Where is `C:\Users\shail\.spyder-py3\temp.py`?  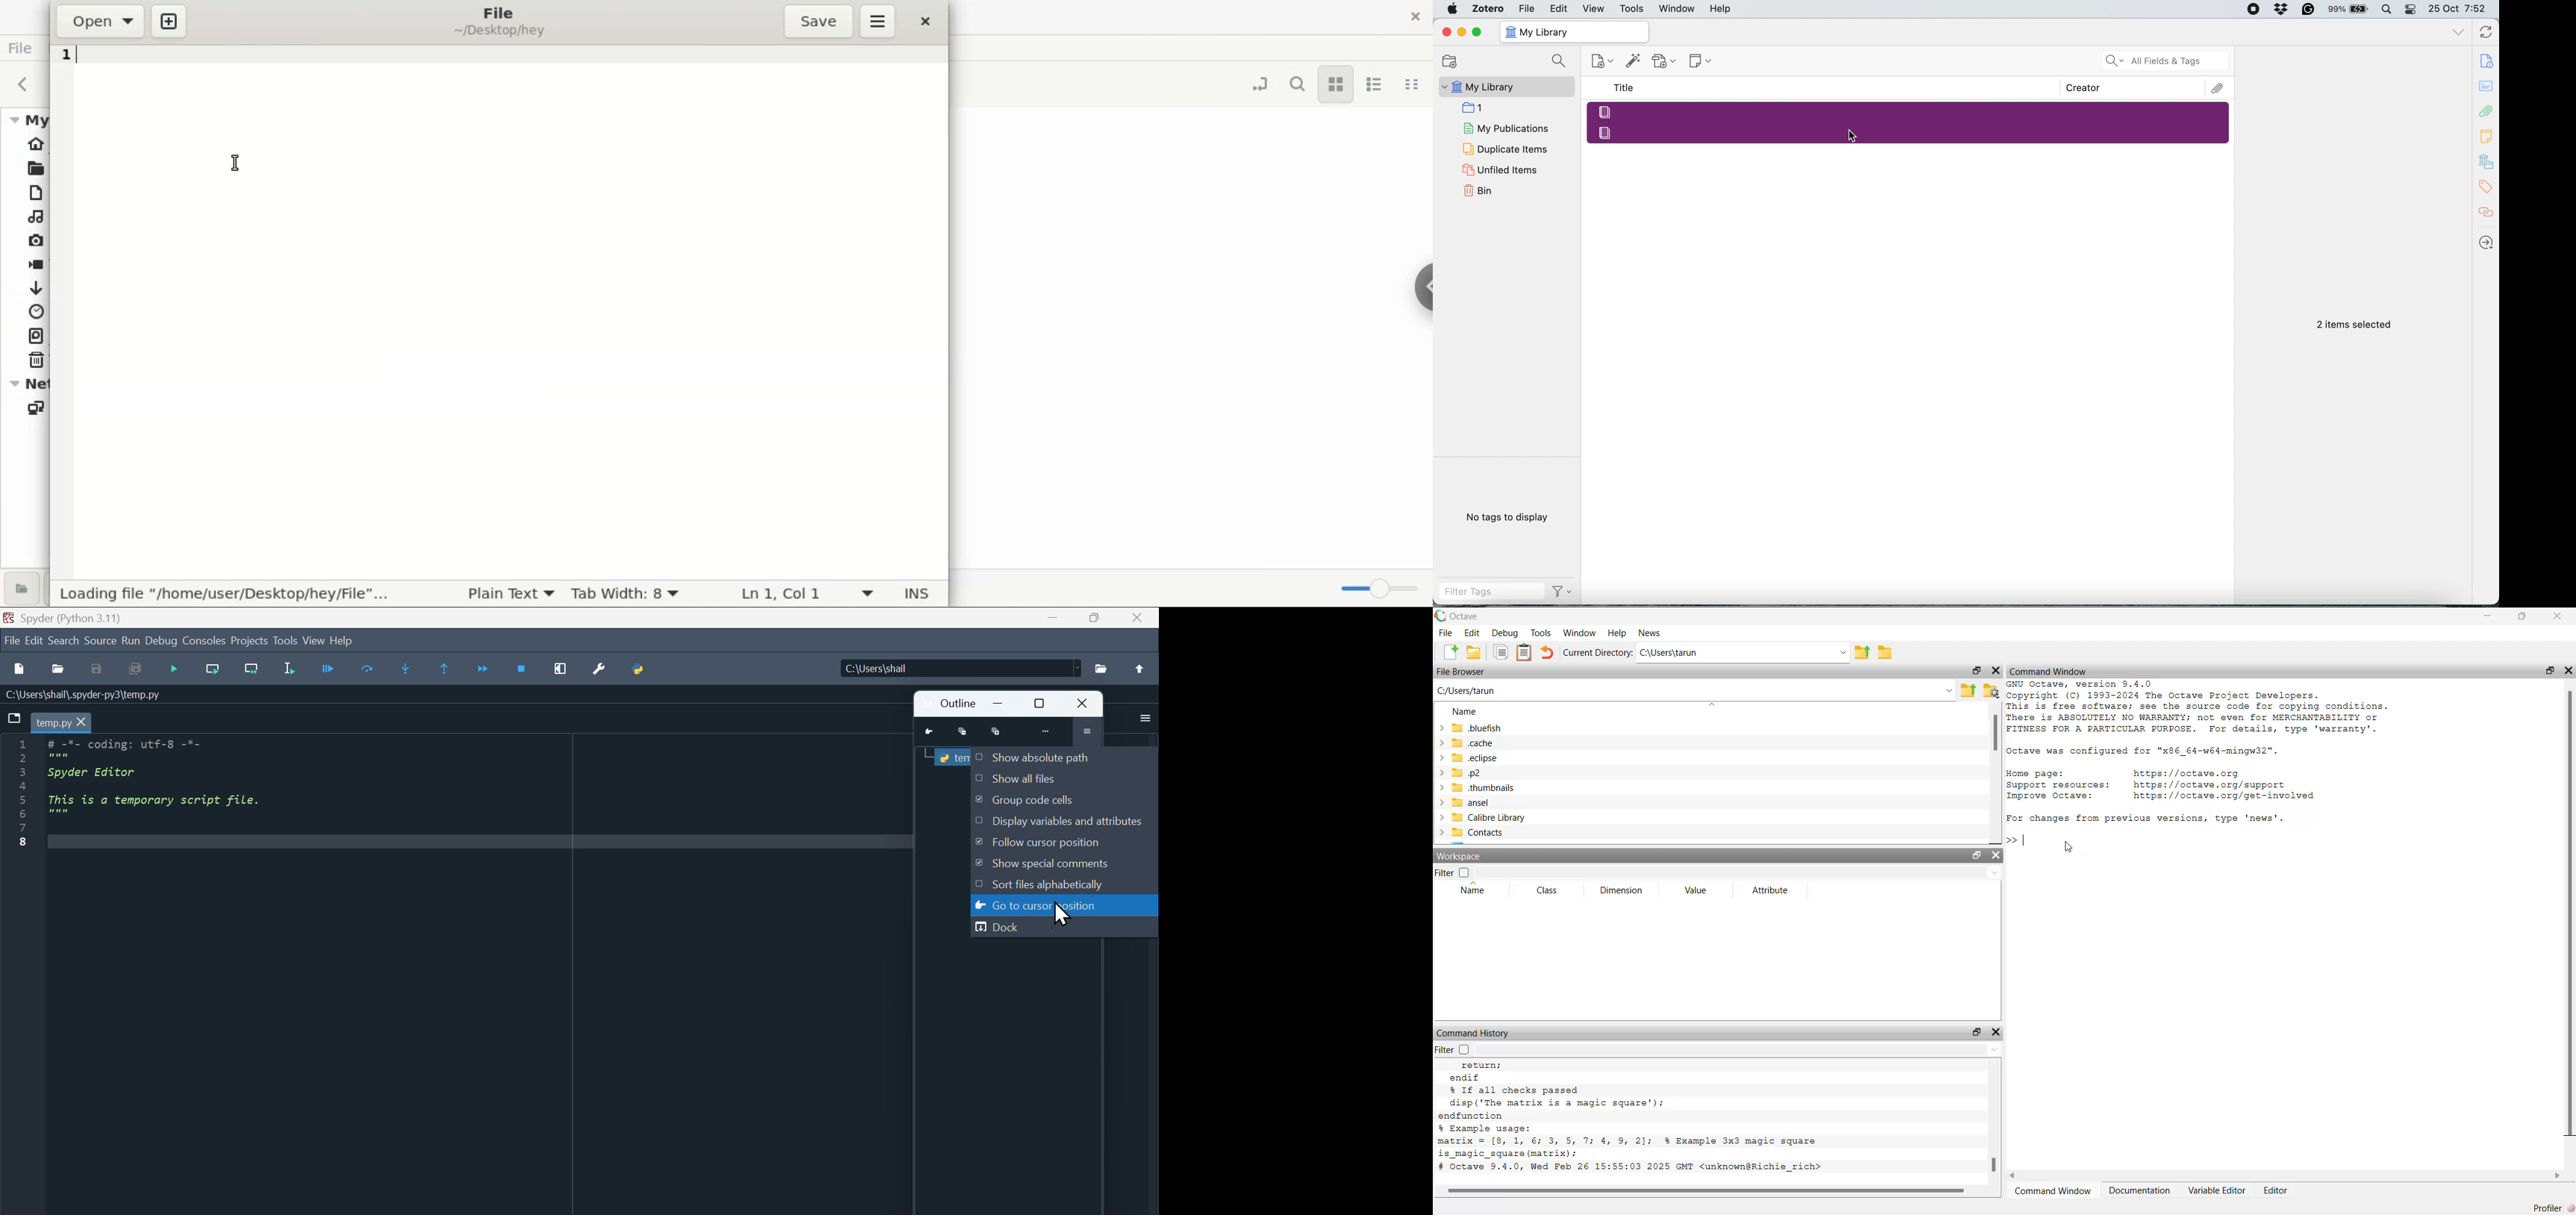 C:\Users\shail\.spyder-py3\temp.py is located at coordinates (99, 694).